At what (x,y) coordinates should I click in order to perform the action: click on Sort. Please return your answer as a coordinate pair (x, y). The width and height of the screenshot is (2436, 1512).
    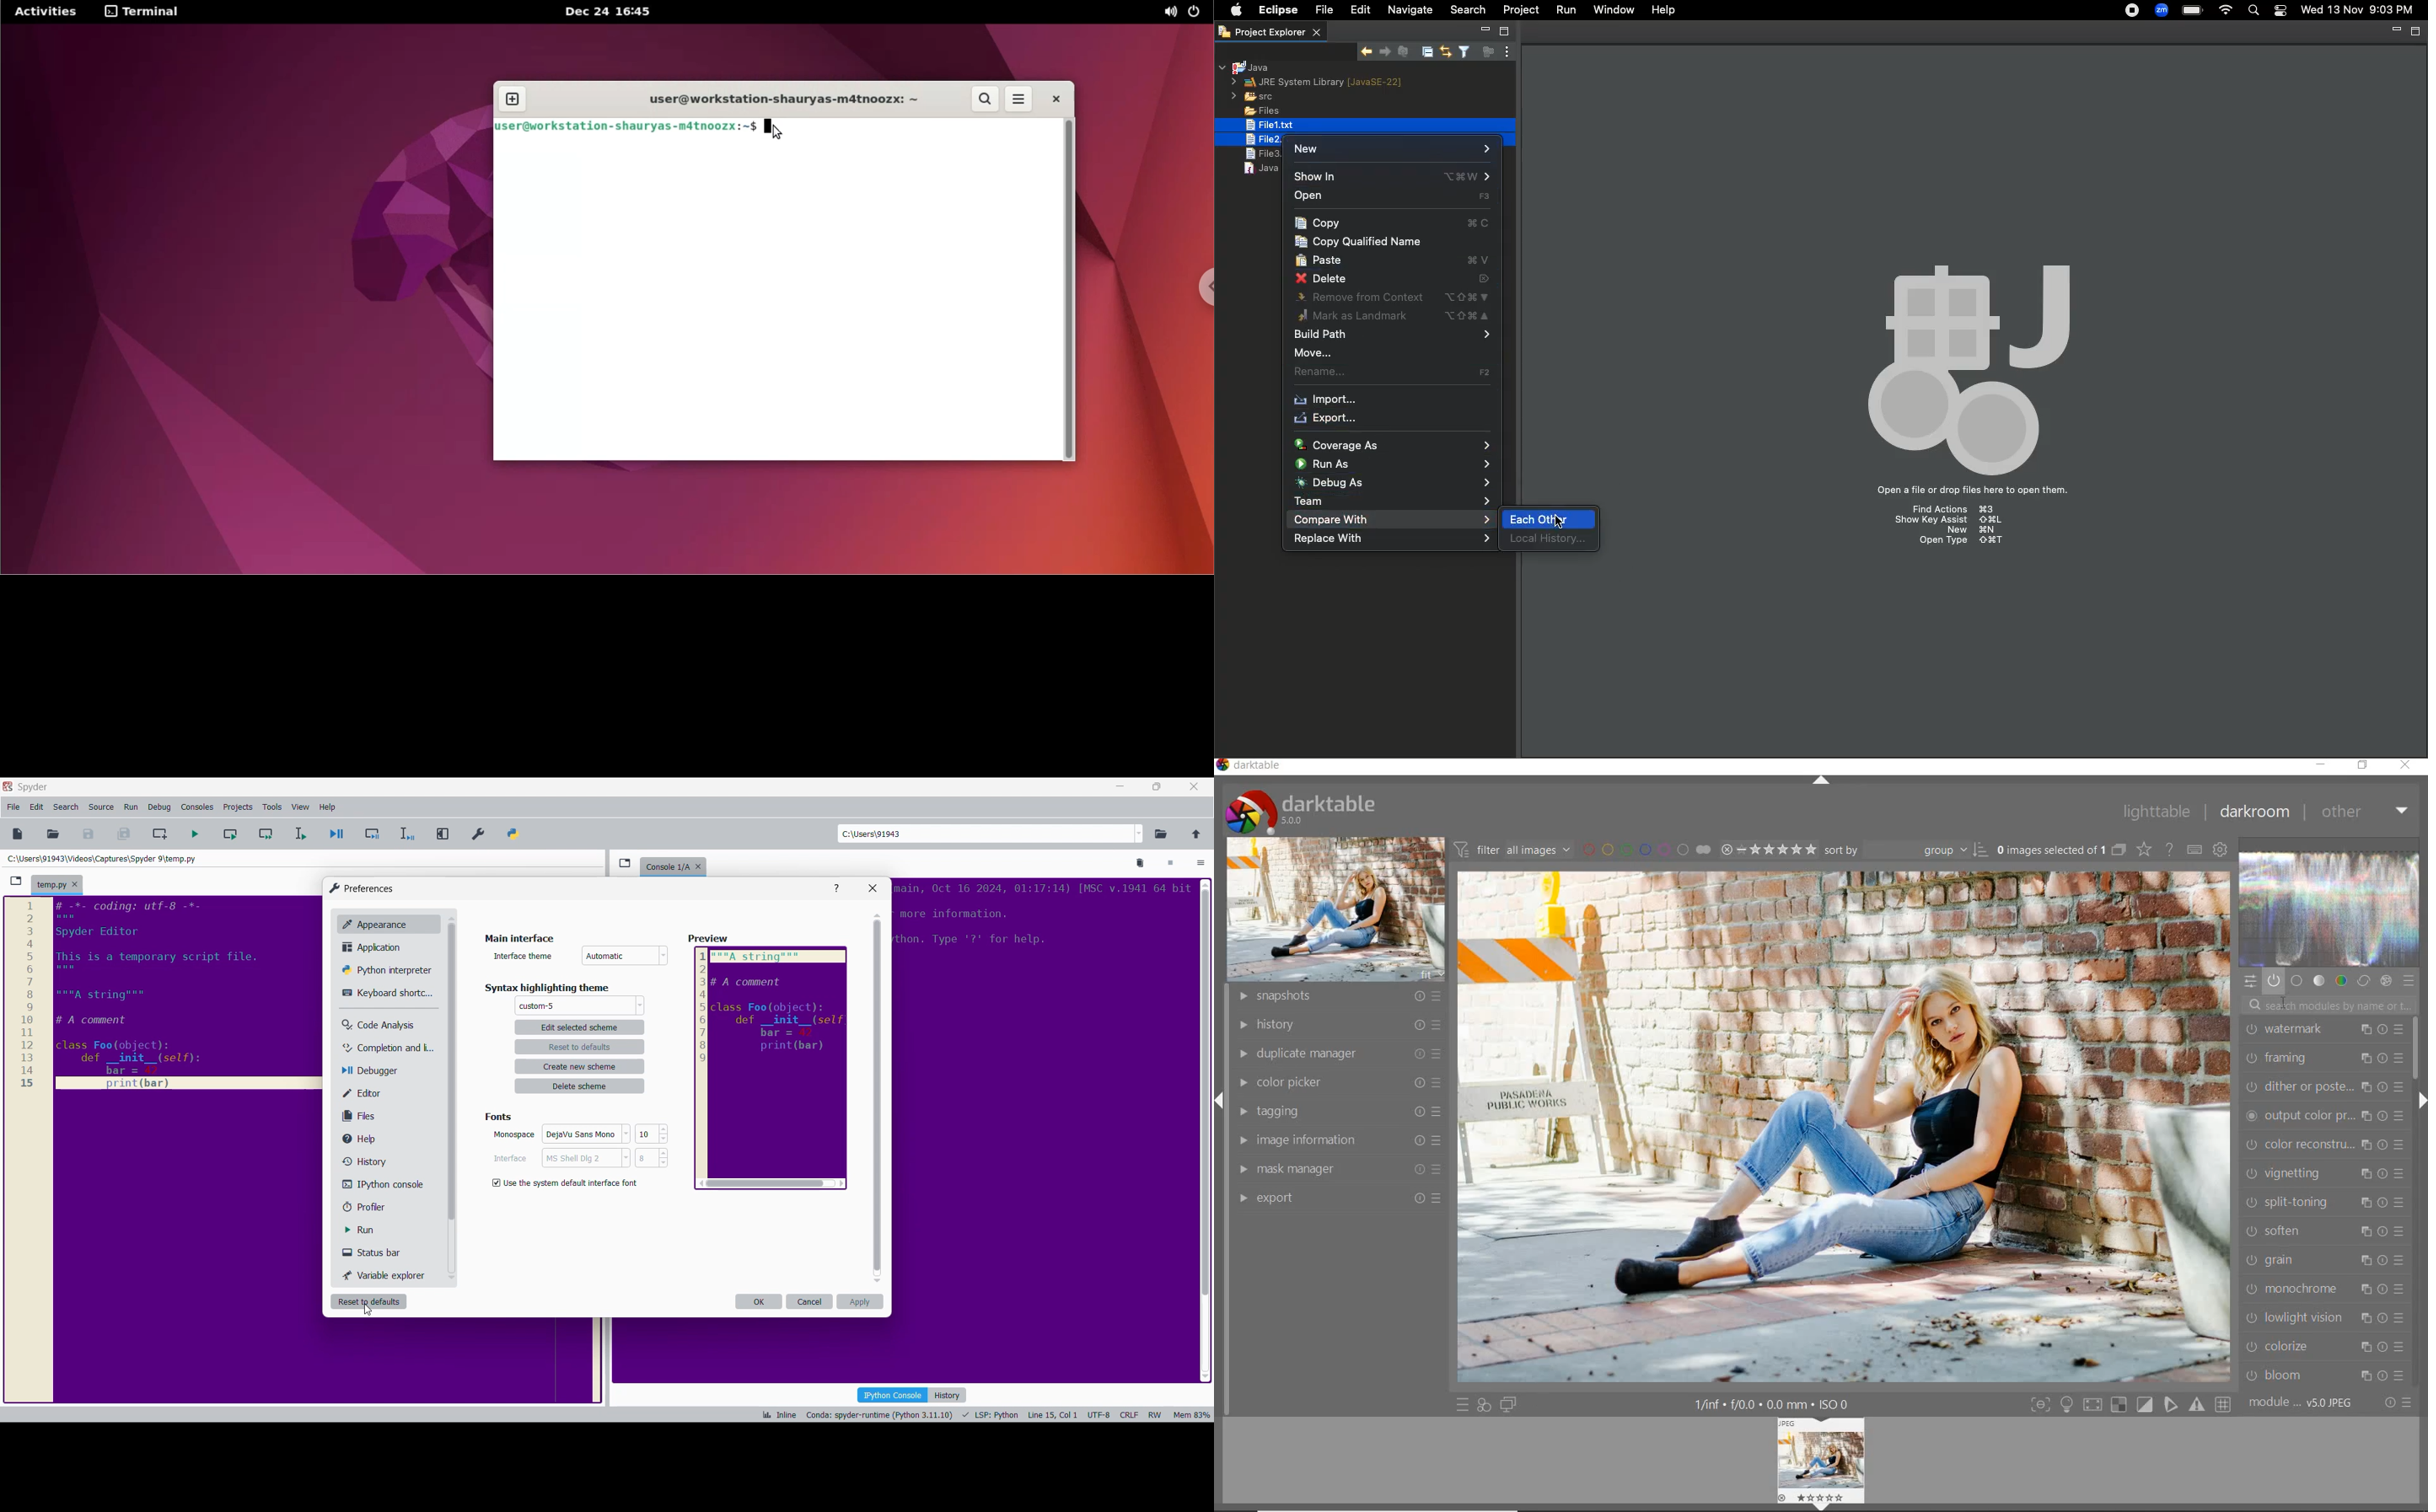
    Looking at the image, I should click on (1906, 850).